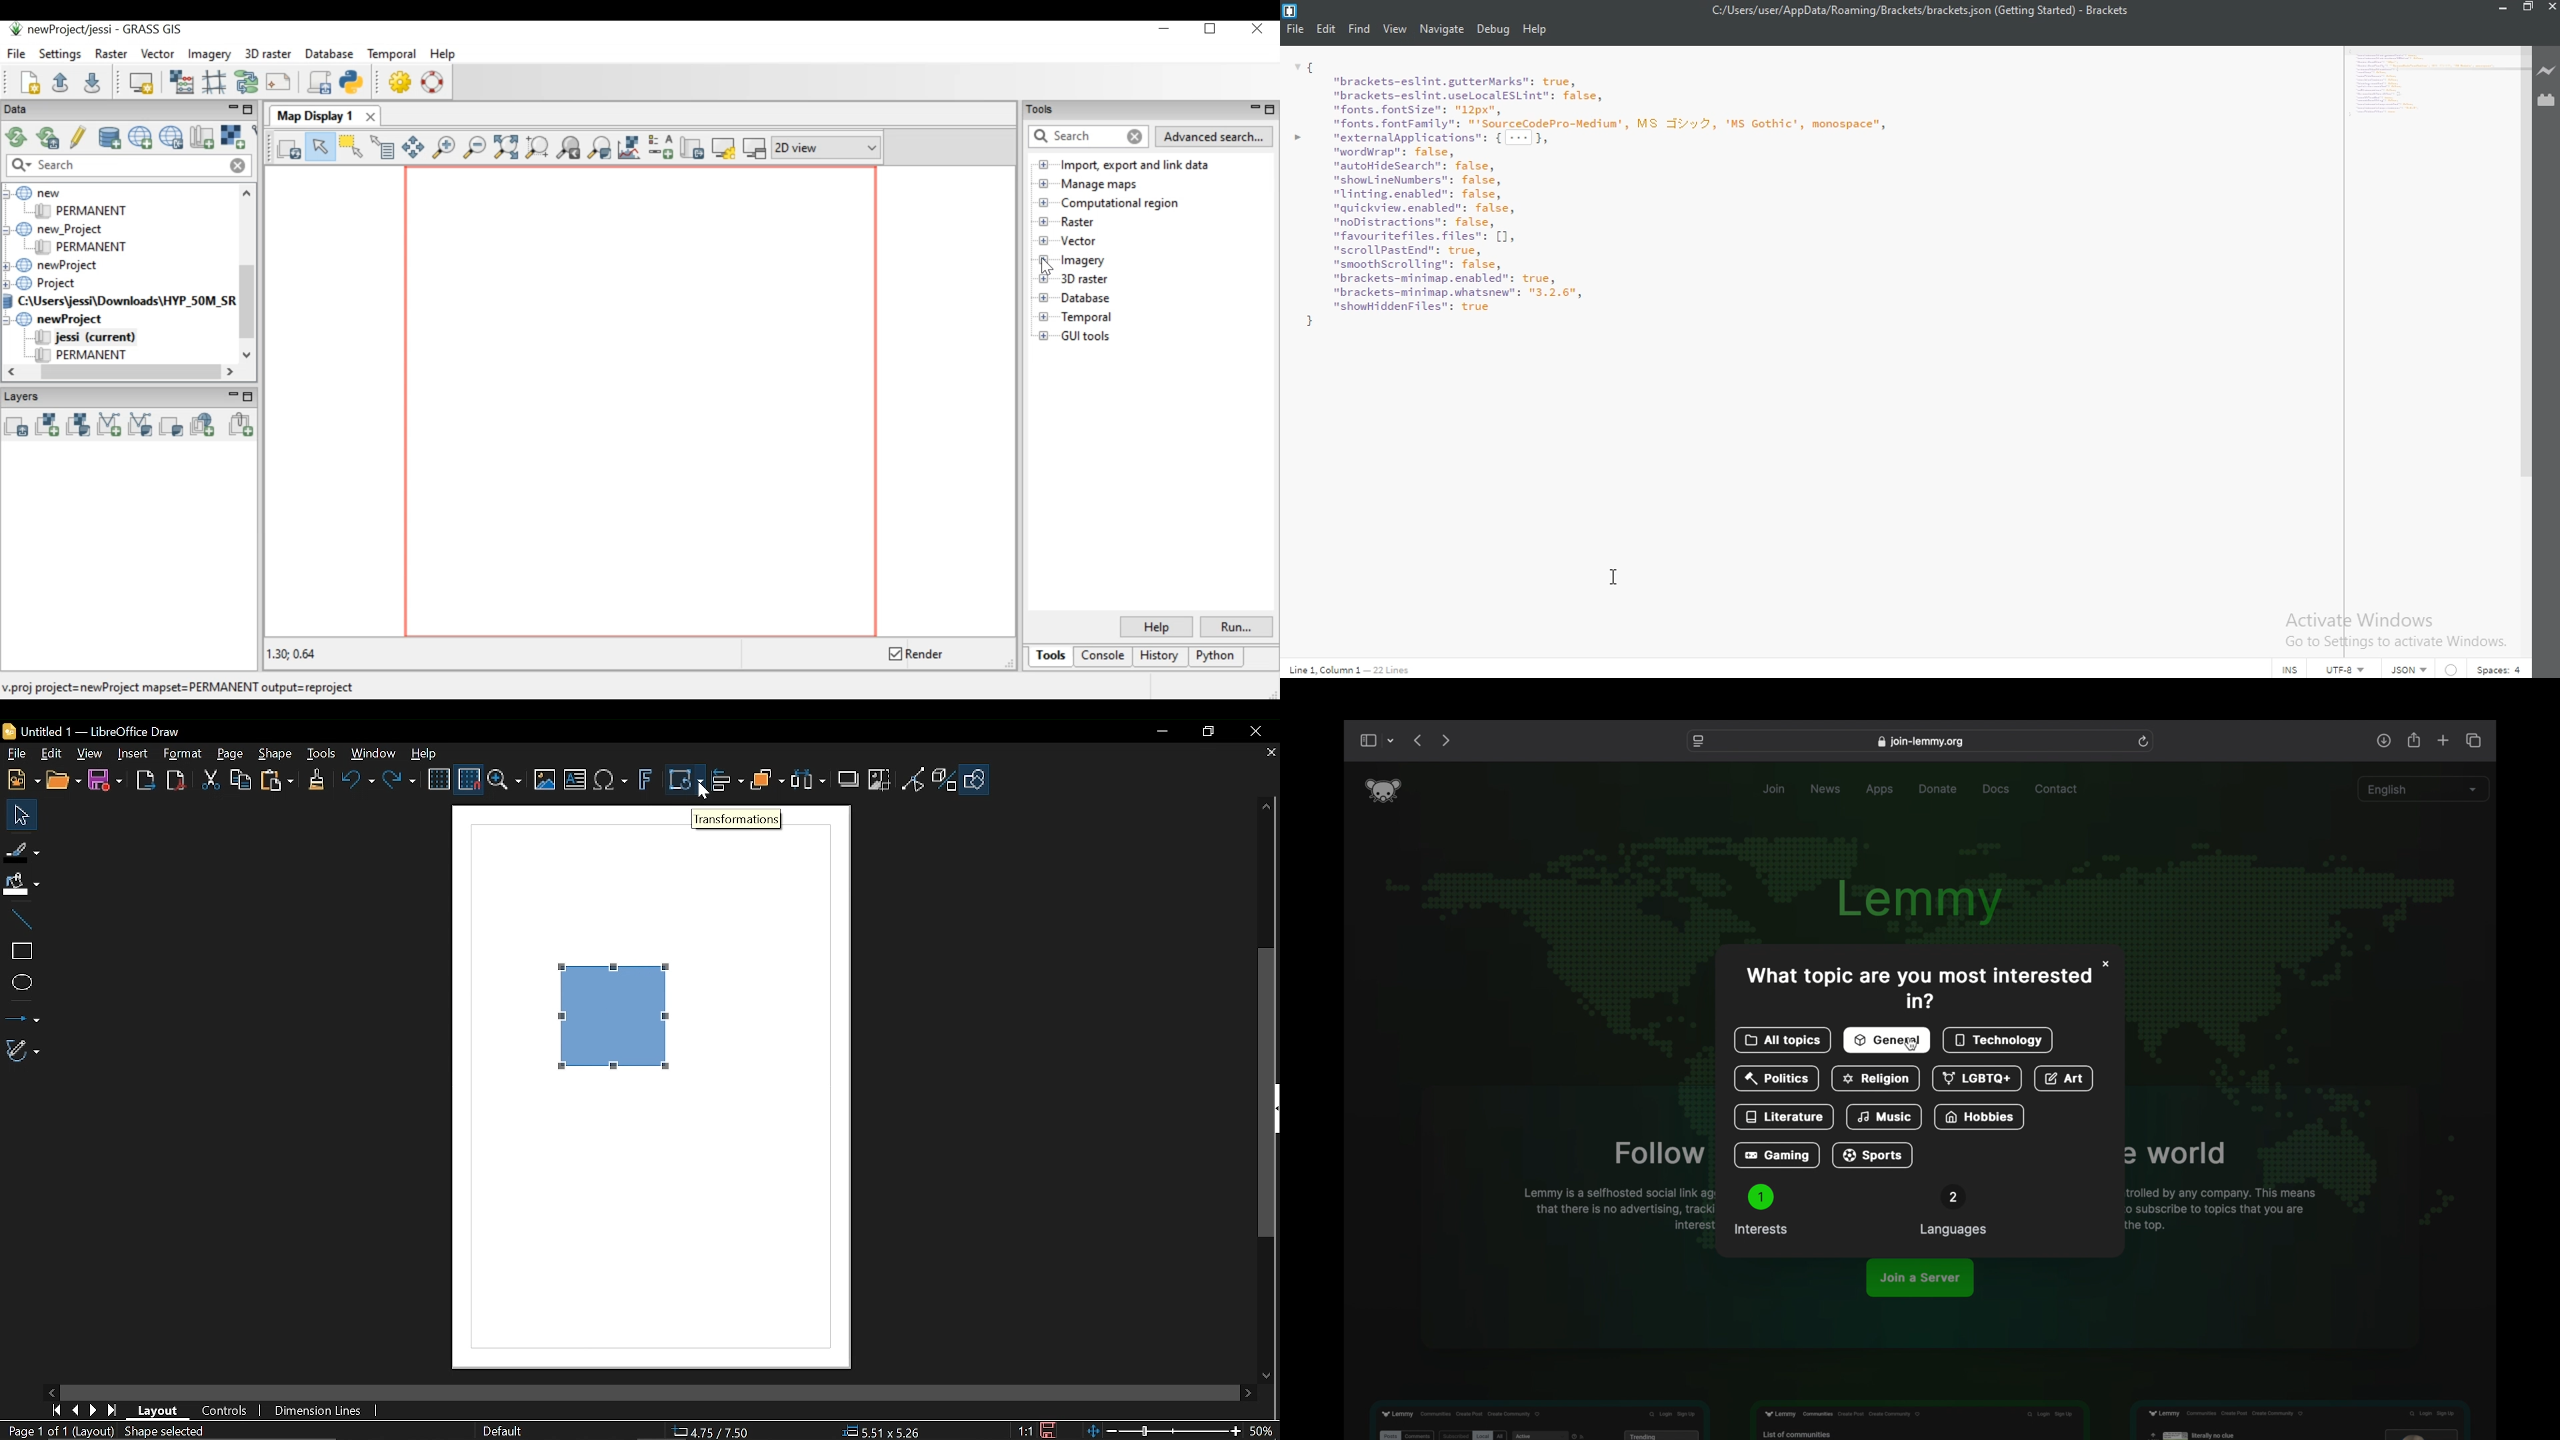 This screenshot has height=1456, width=2576. I want to click on Dimension lines, so click(314, 1410).